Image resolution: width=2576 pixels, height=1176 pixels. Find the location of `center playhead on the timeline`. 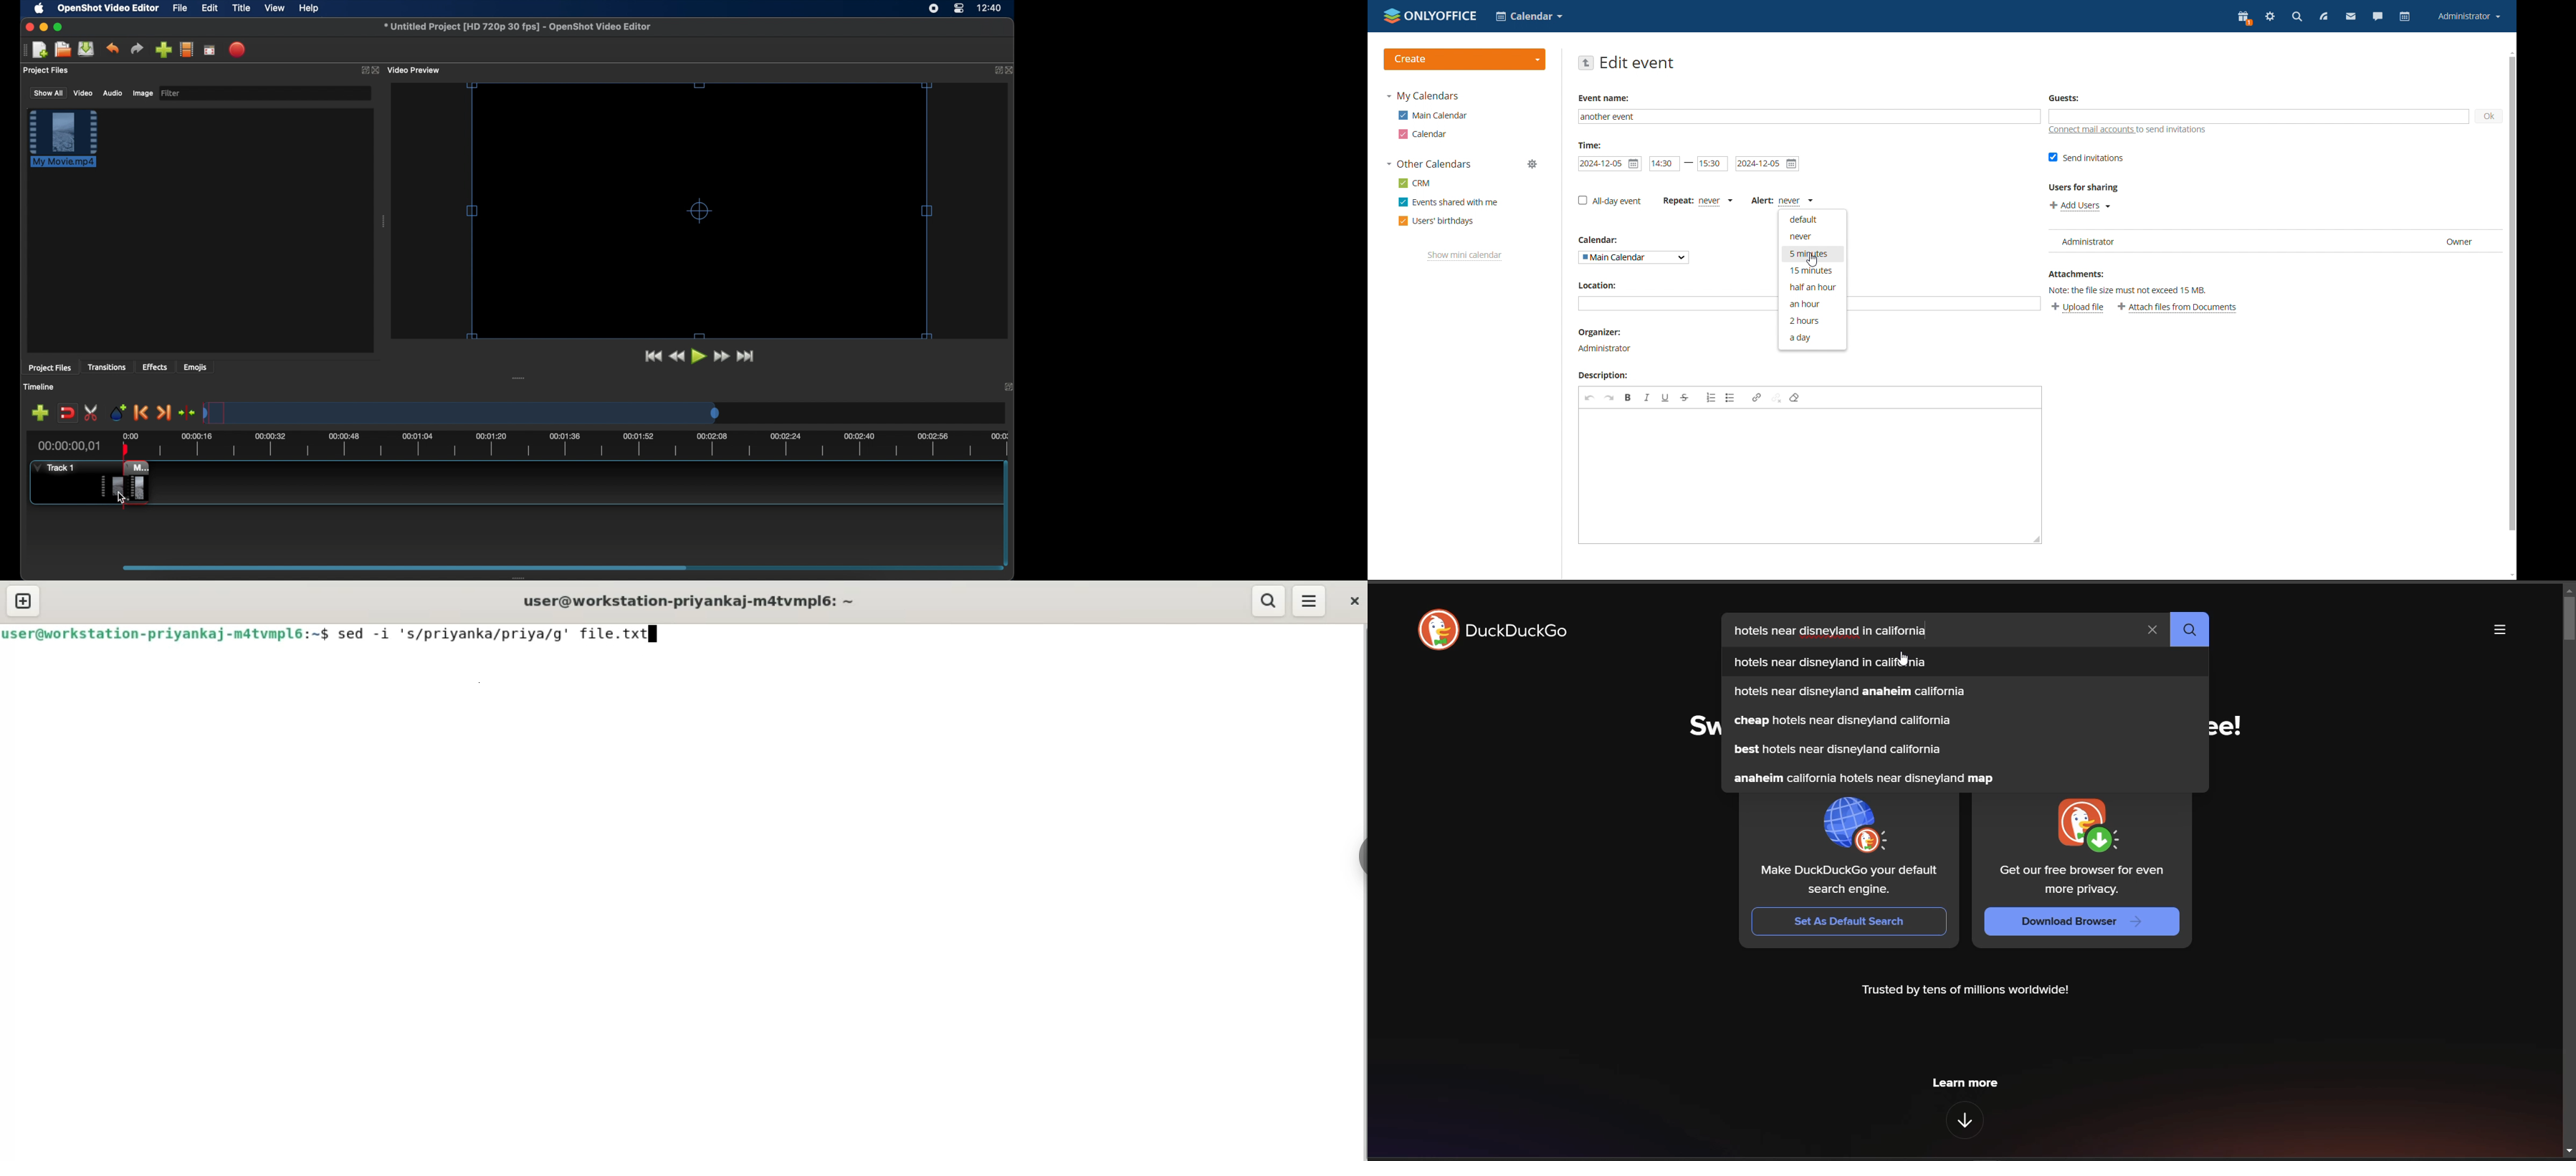

center playhead on the timeline is located at coordinates (186, 412).